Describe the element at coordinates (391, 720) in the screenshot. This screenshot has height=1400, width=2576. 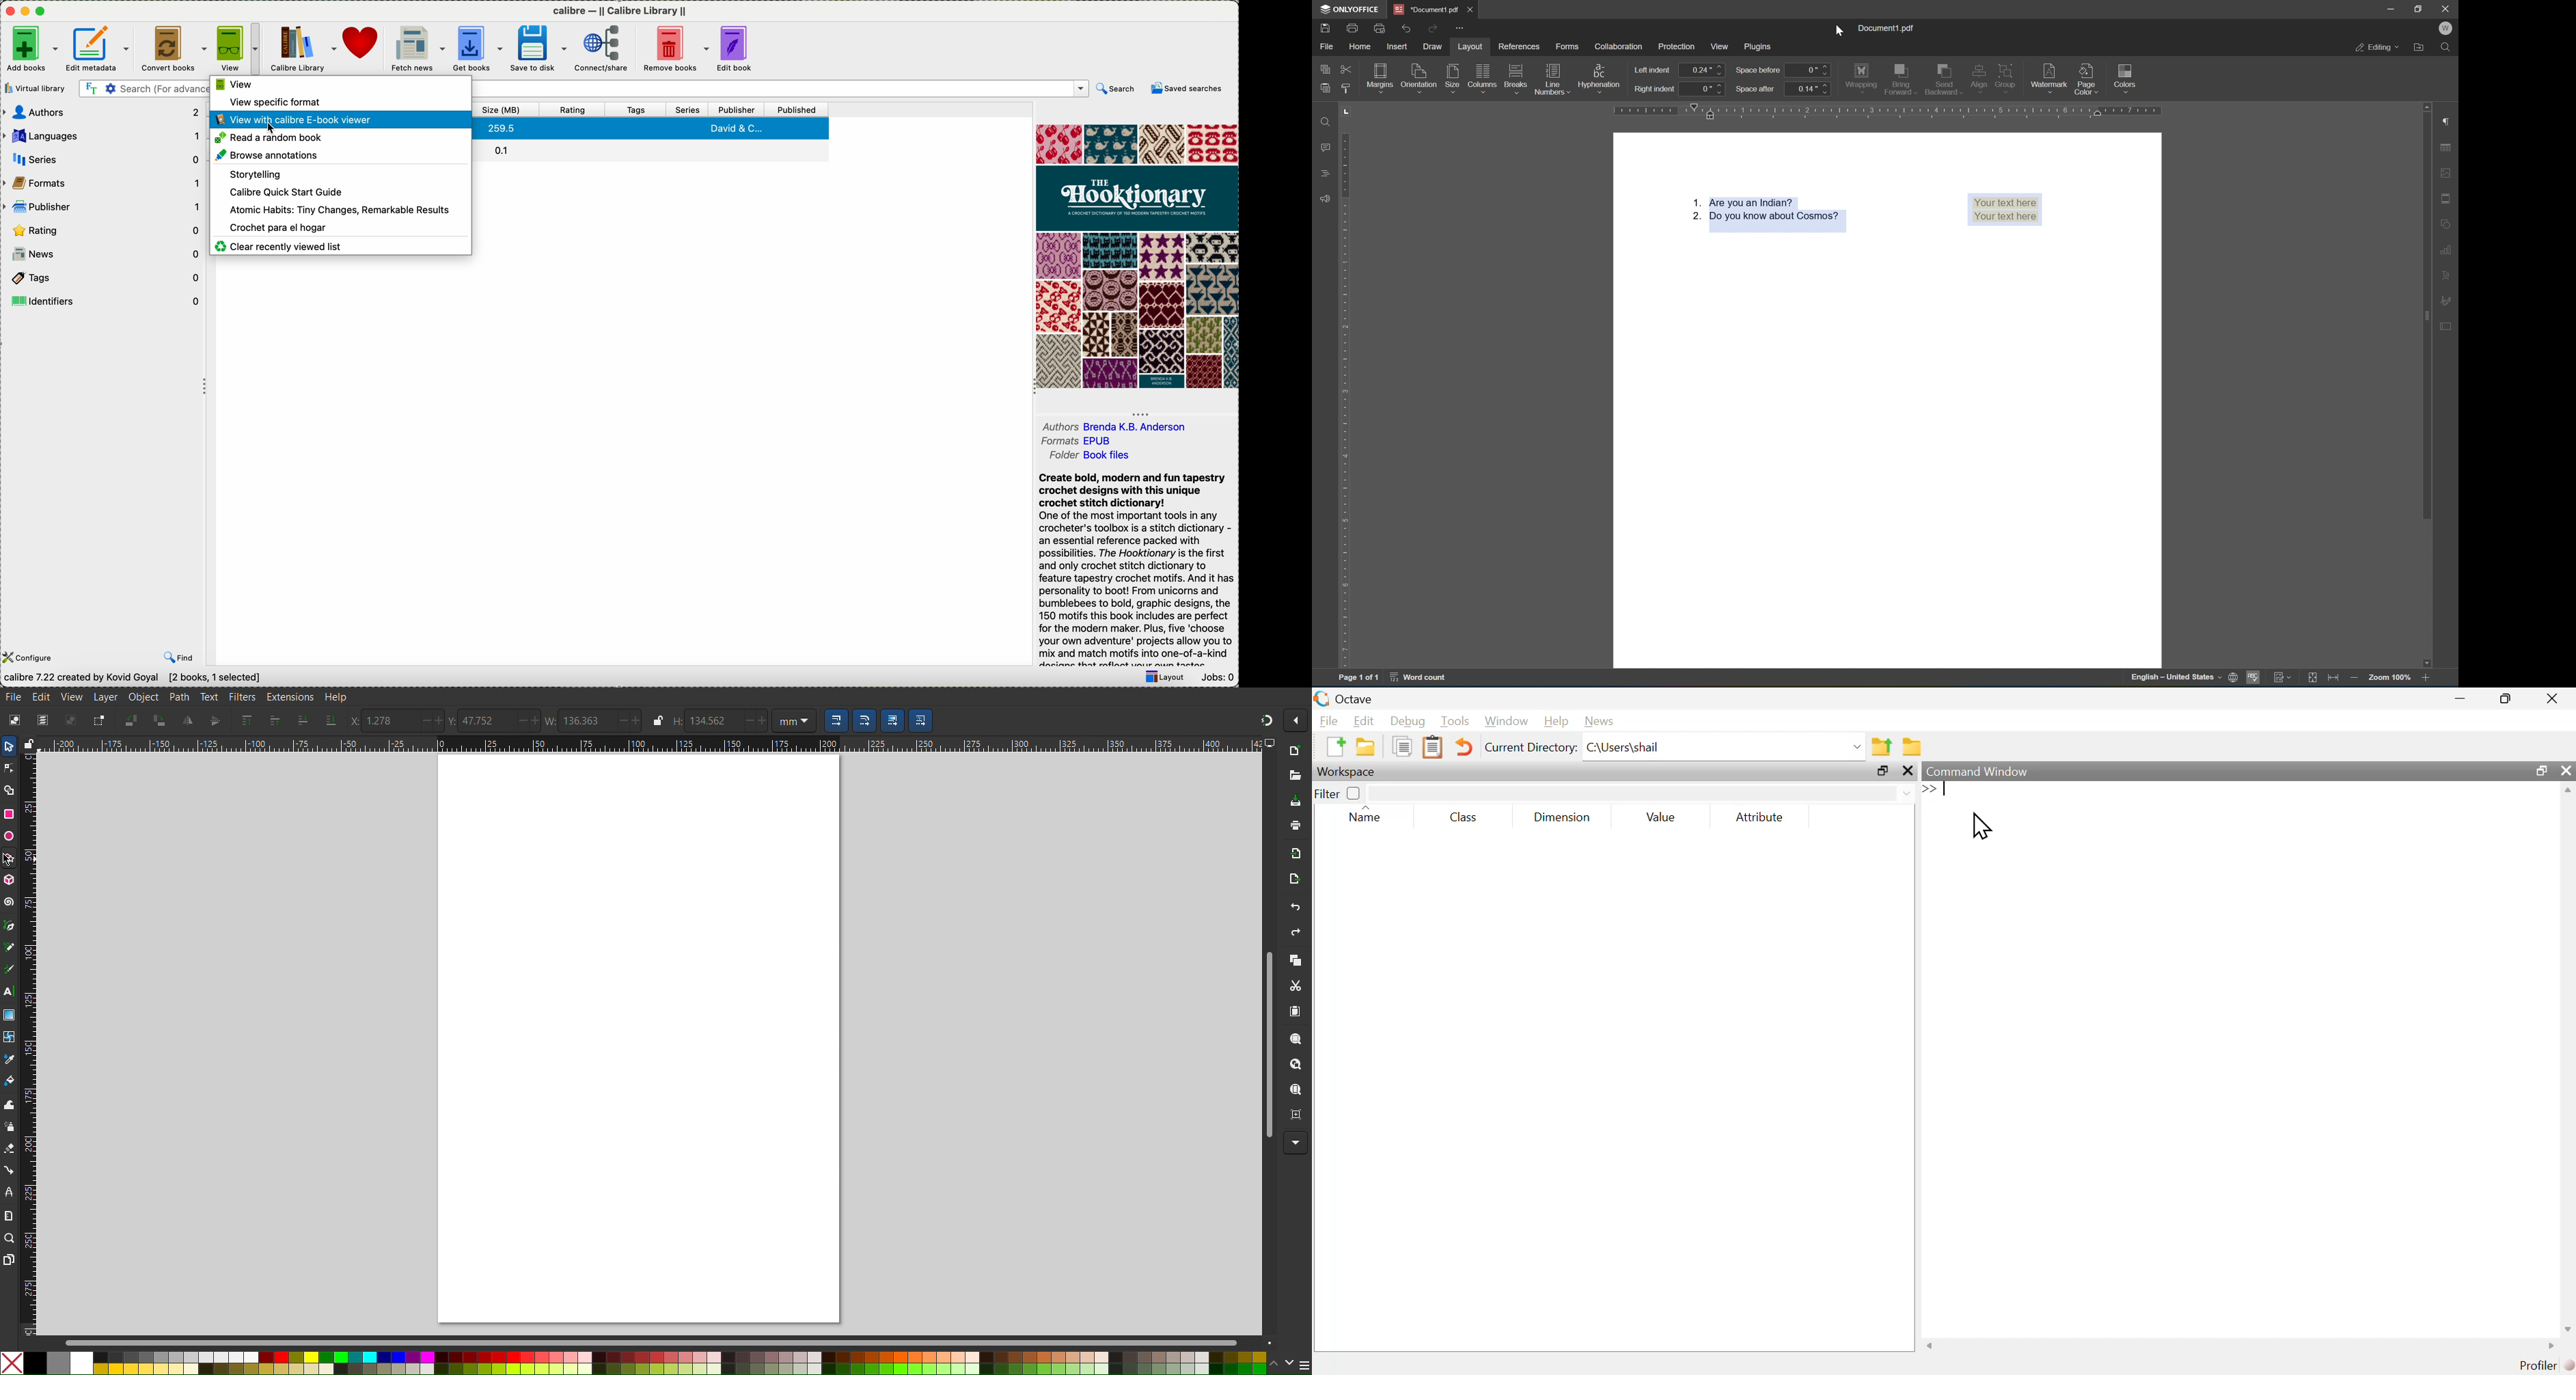
I see `1` at that location.